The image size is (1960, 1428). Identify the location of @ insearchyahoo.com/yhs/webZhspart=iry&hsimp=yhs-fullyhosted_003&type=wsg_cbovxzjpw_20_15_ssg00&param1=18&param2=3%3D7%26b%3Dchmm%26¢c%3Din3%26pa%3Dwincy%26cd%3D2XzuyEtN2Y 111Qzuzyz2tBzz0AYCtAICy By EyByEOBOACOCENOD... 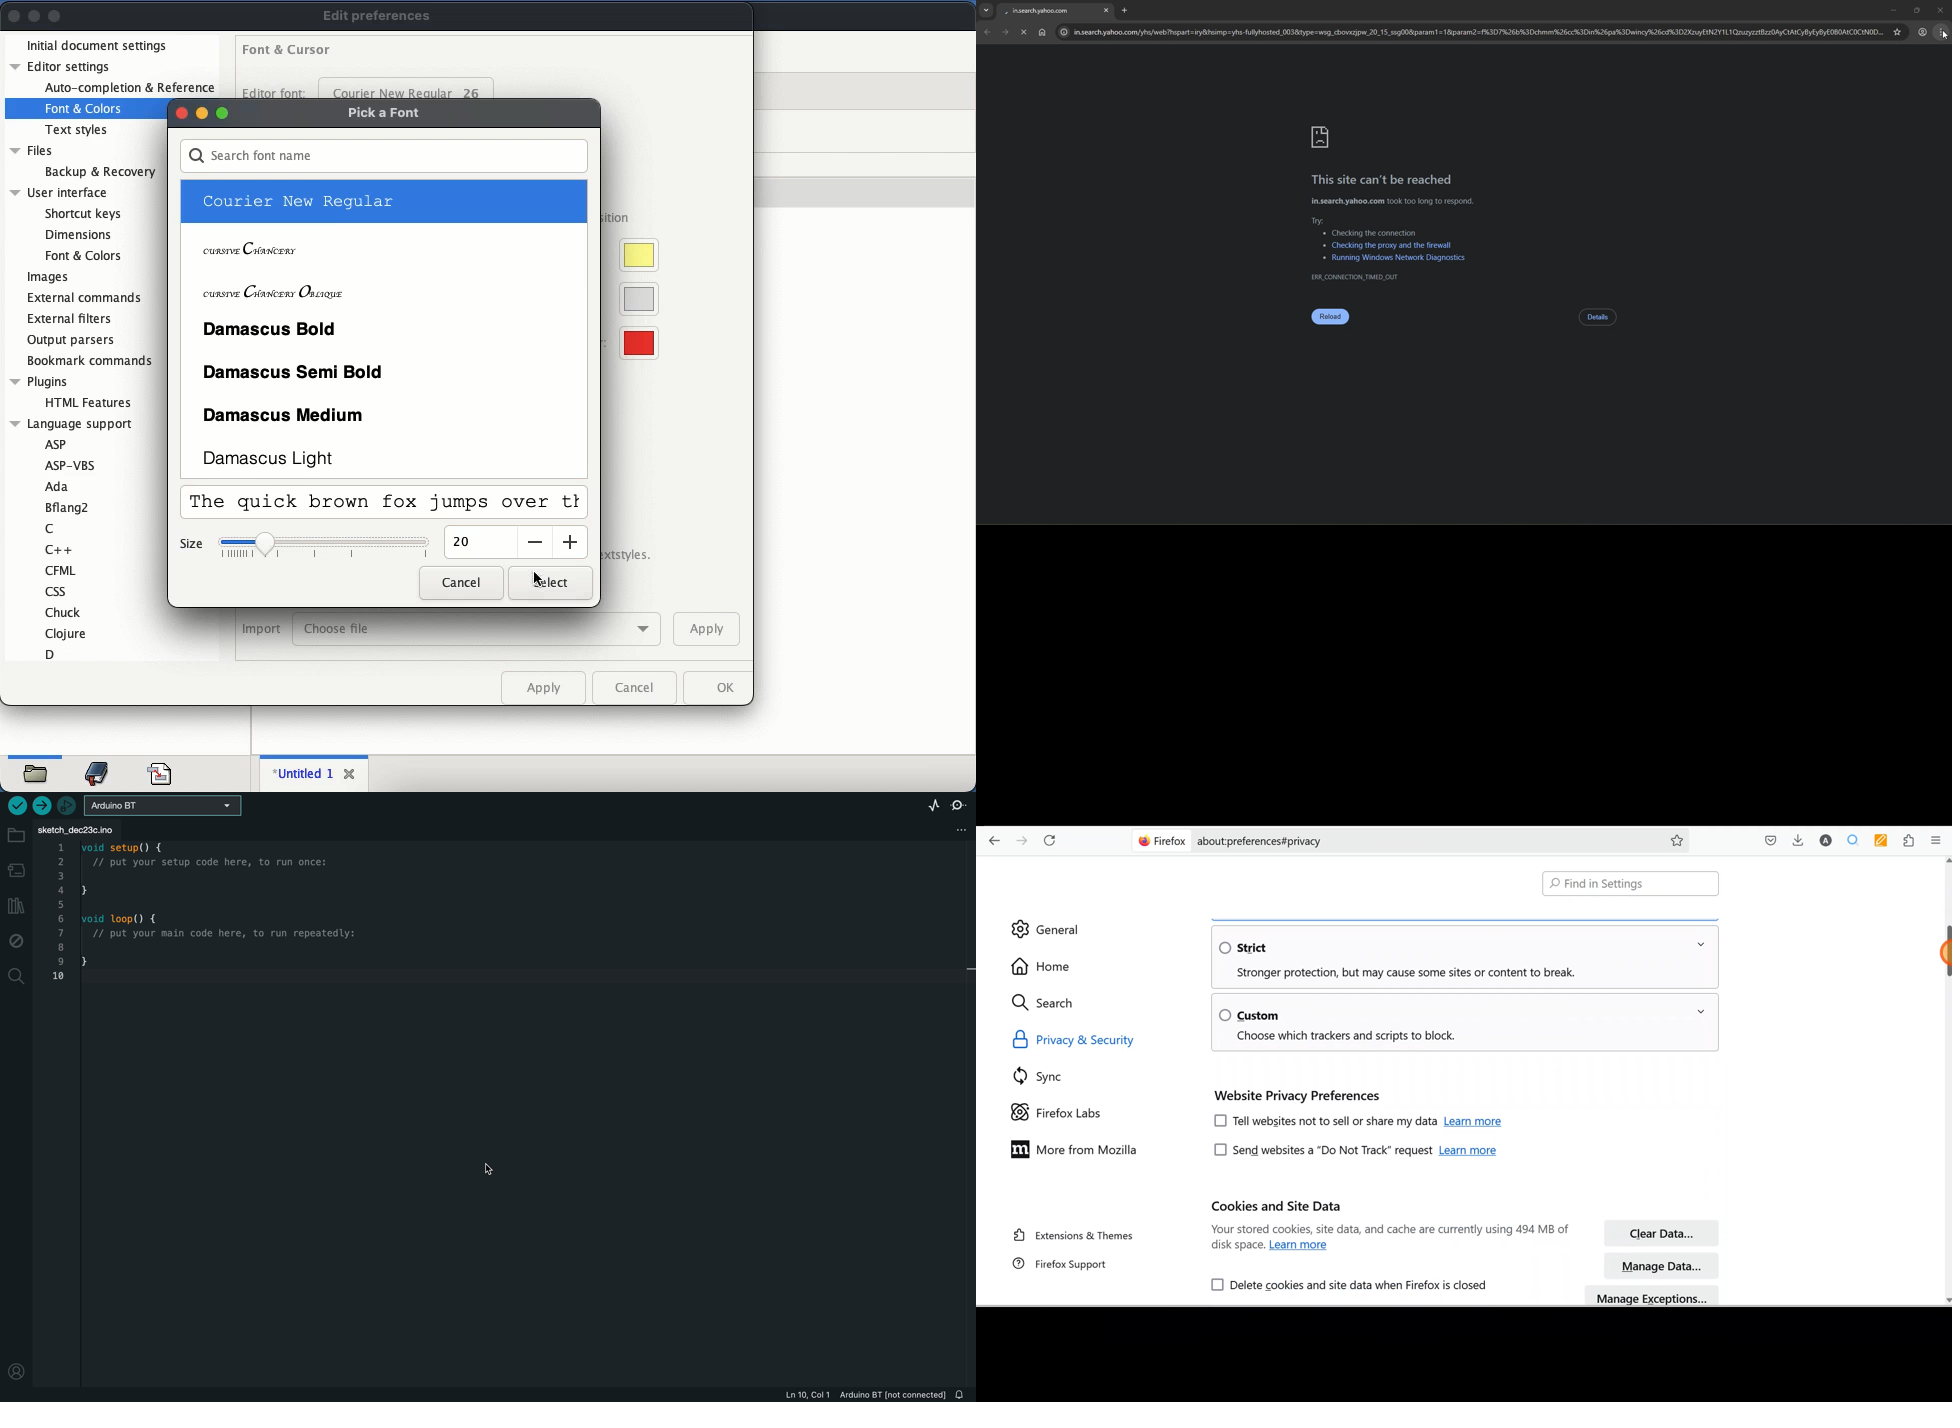
(1469, 33).